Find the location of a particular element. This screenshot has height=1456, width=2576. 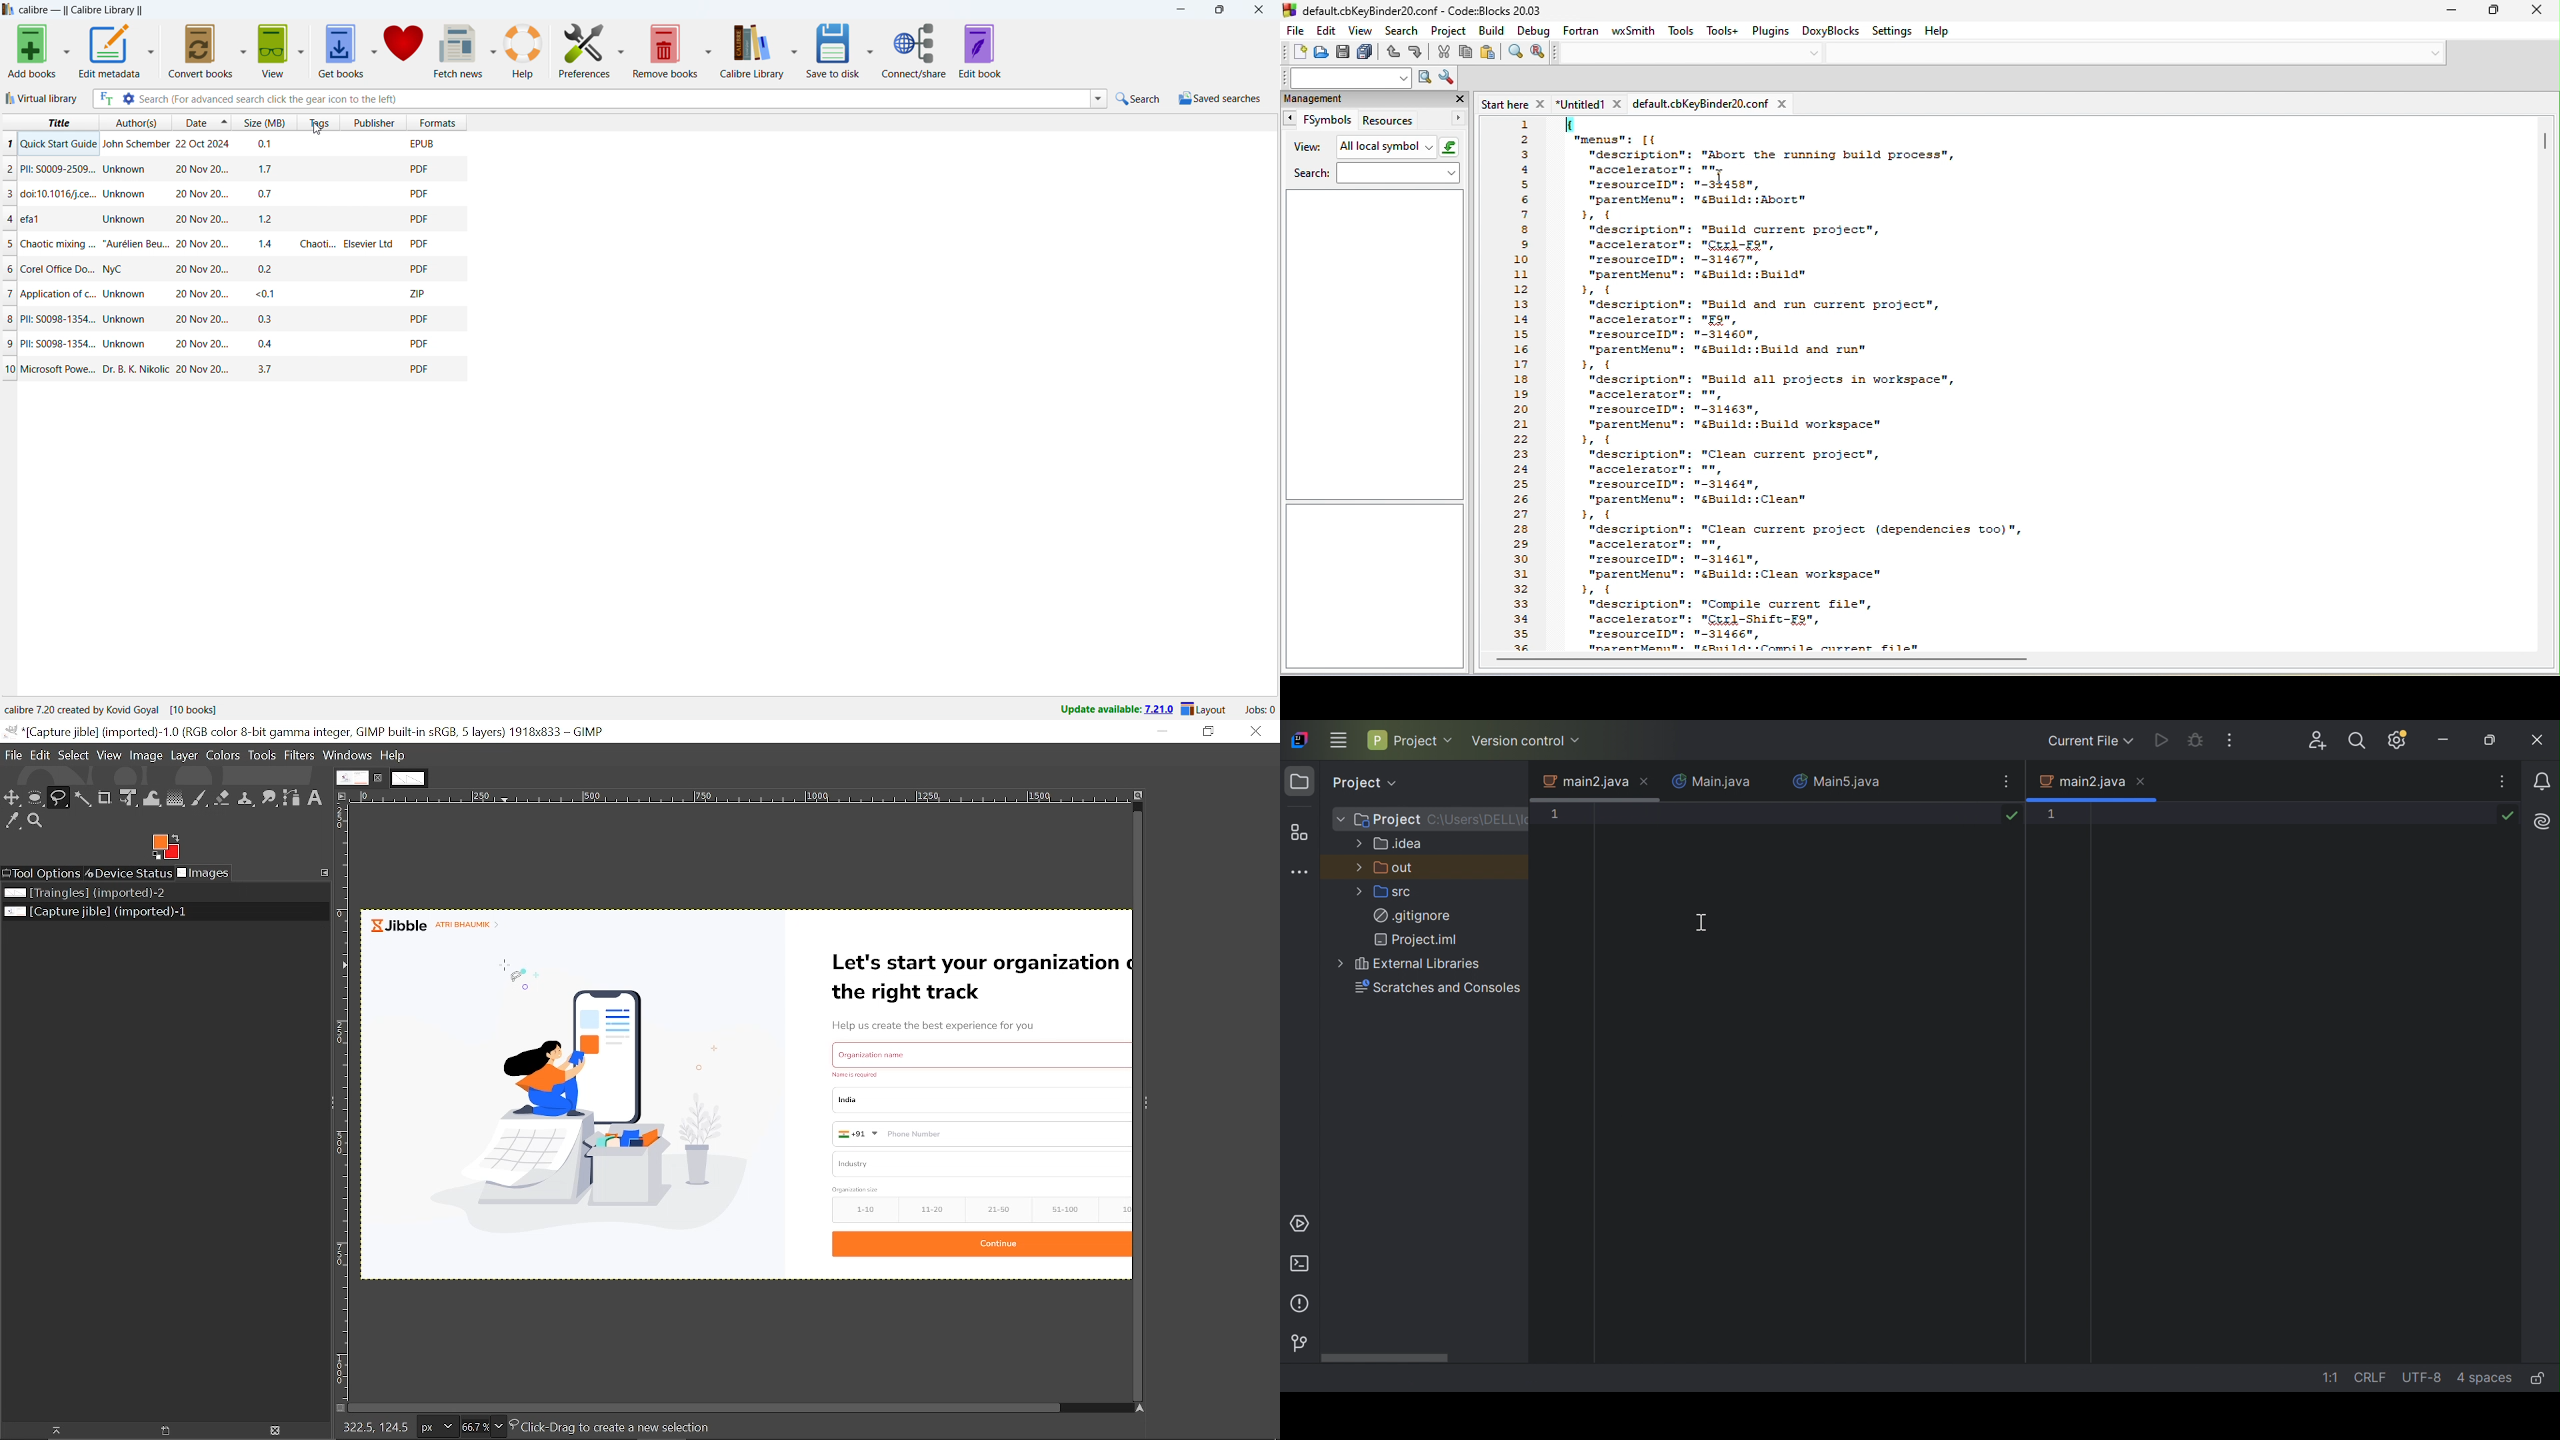

fetch news options is located at coordinates (493, 51).